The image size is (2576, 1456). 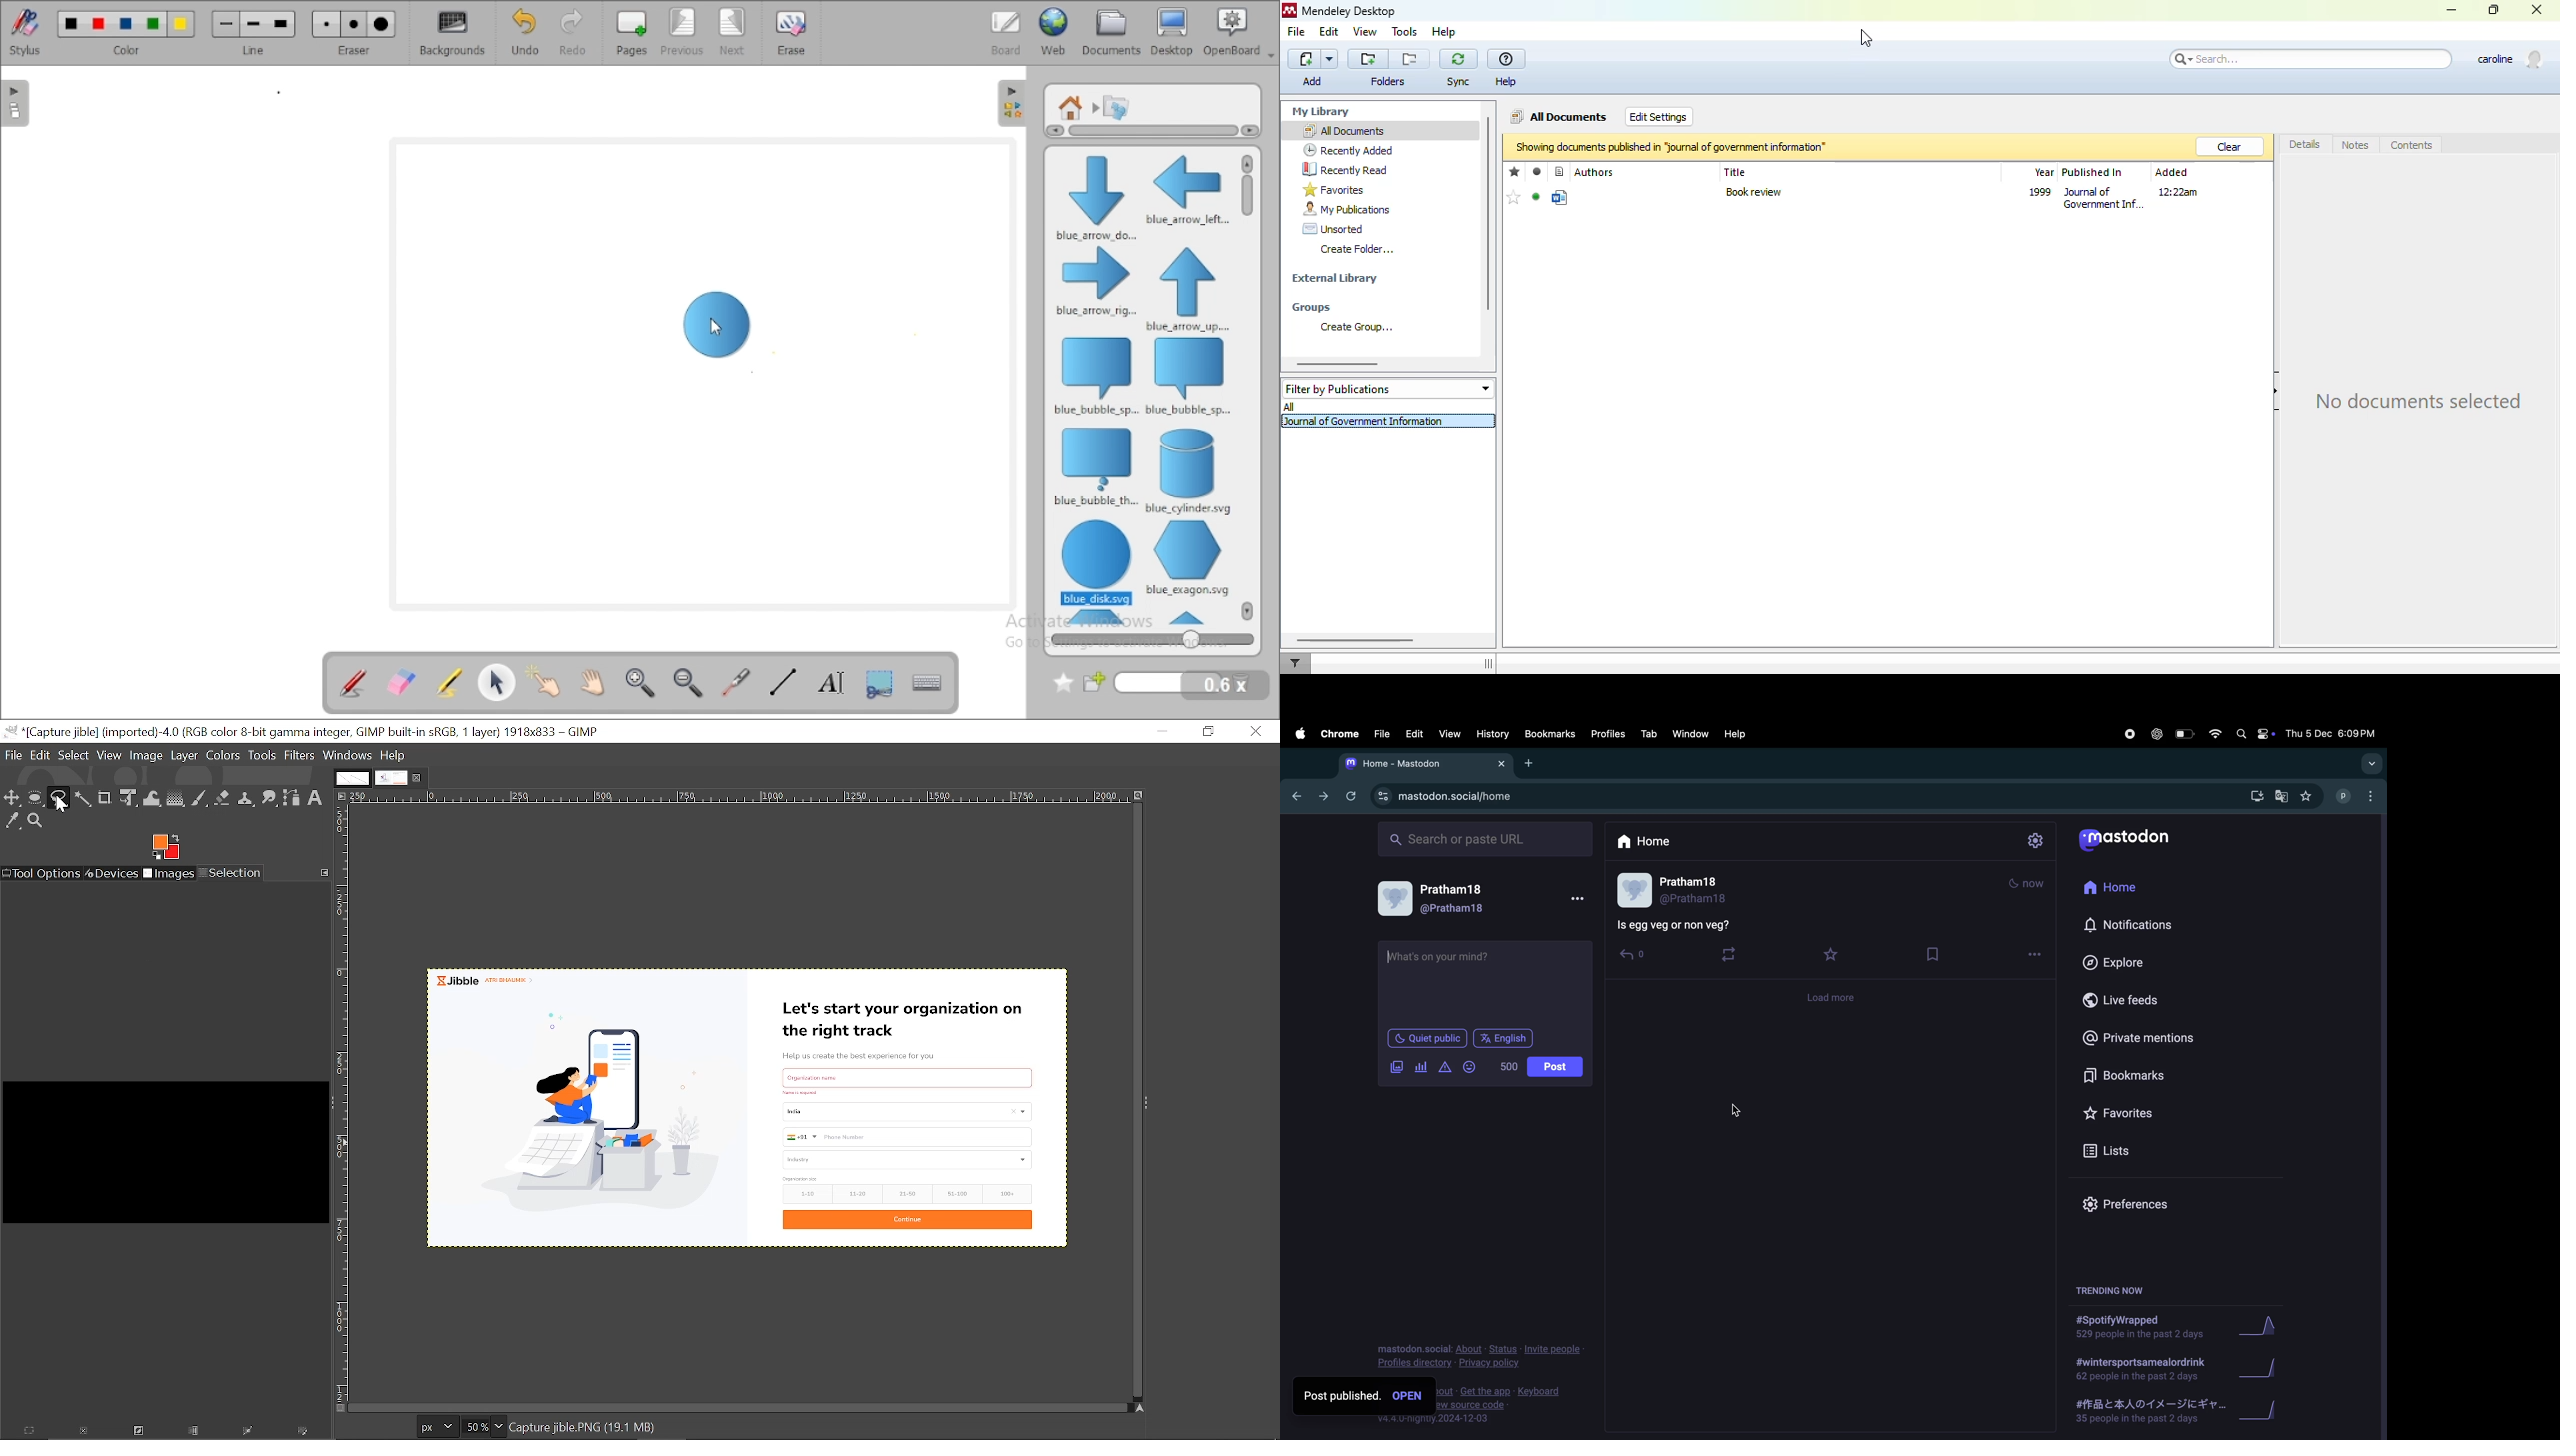 What do you see at coordinates (153, 798) in the screenshot?
I see `Wrap text tool` at bounding box center [153, 798].